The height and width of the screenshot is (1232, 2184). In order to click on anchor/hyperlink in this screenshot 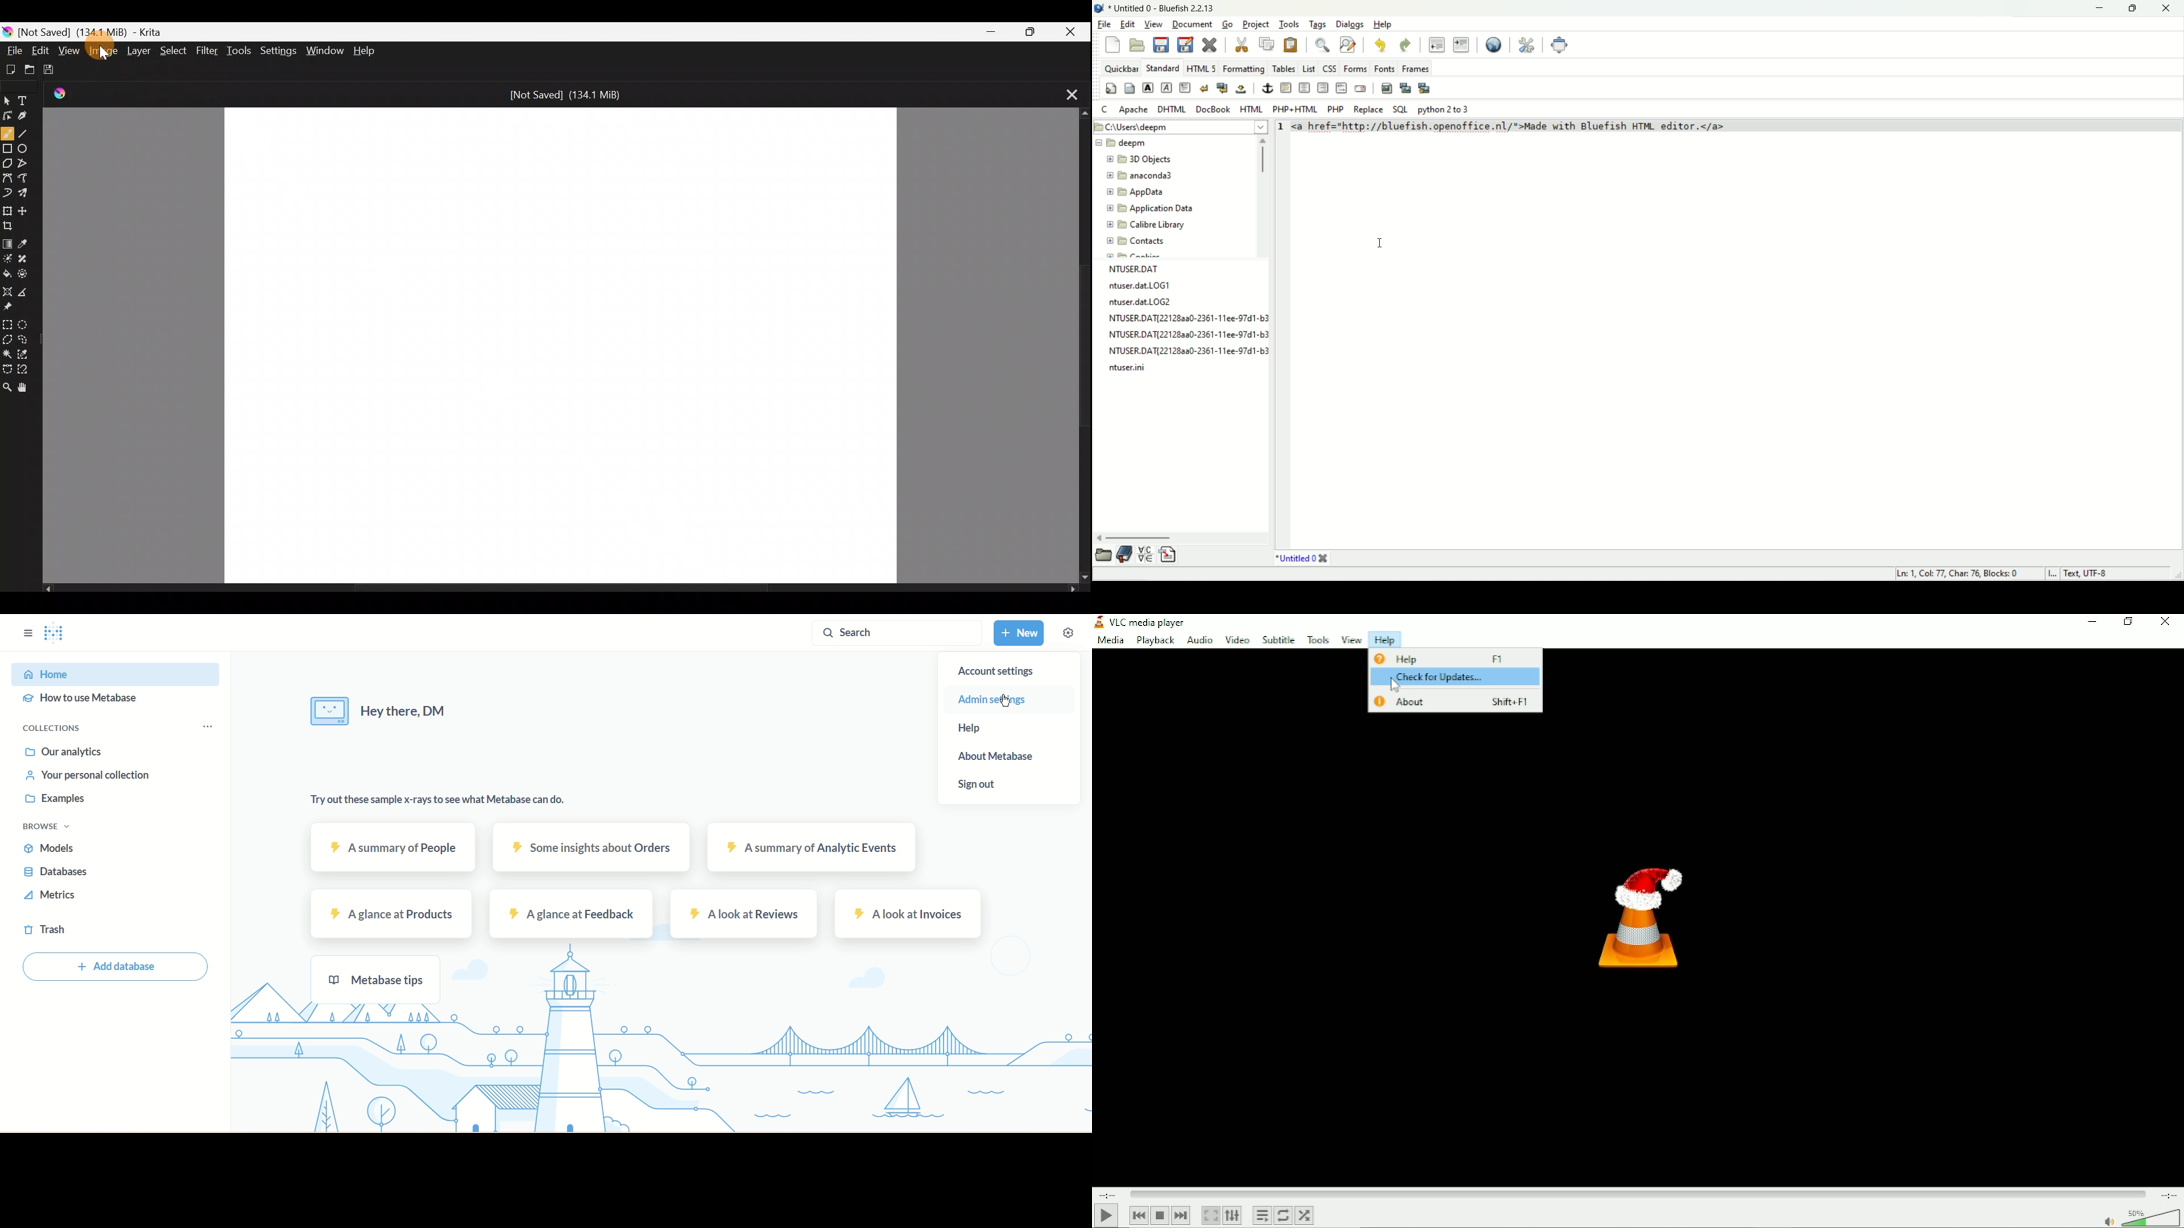, I will do `click(1267, 88)`.